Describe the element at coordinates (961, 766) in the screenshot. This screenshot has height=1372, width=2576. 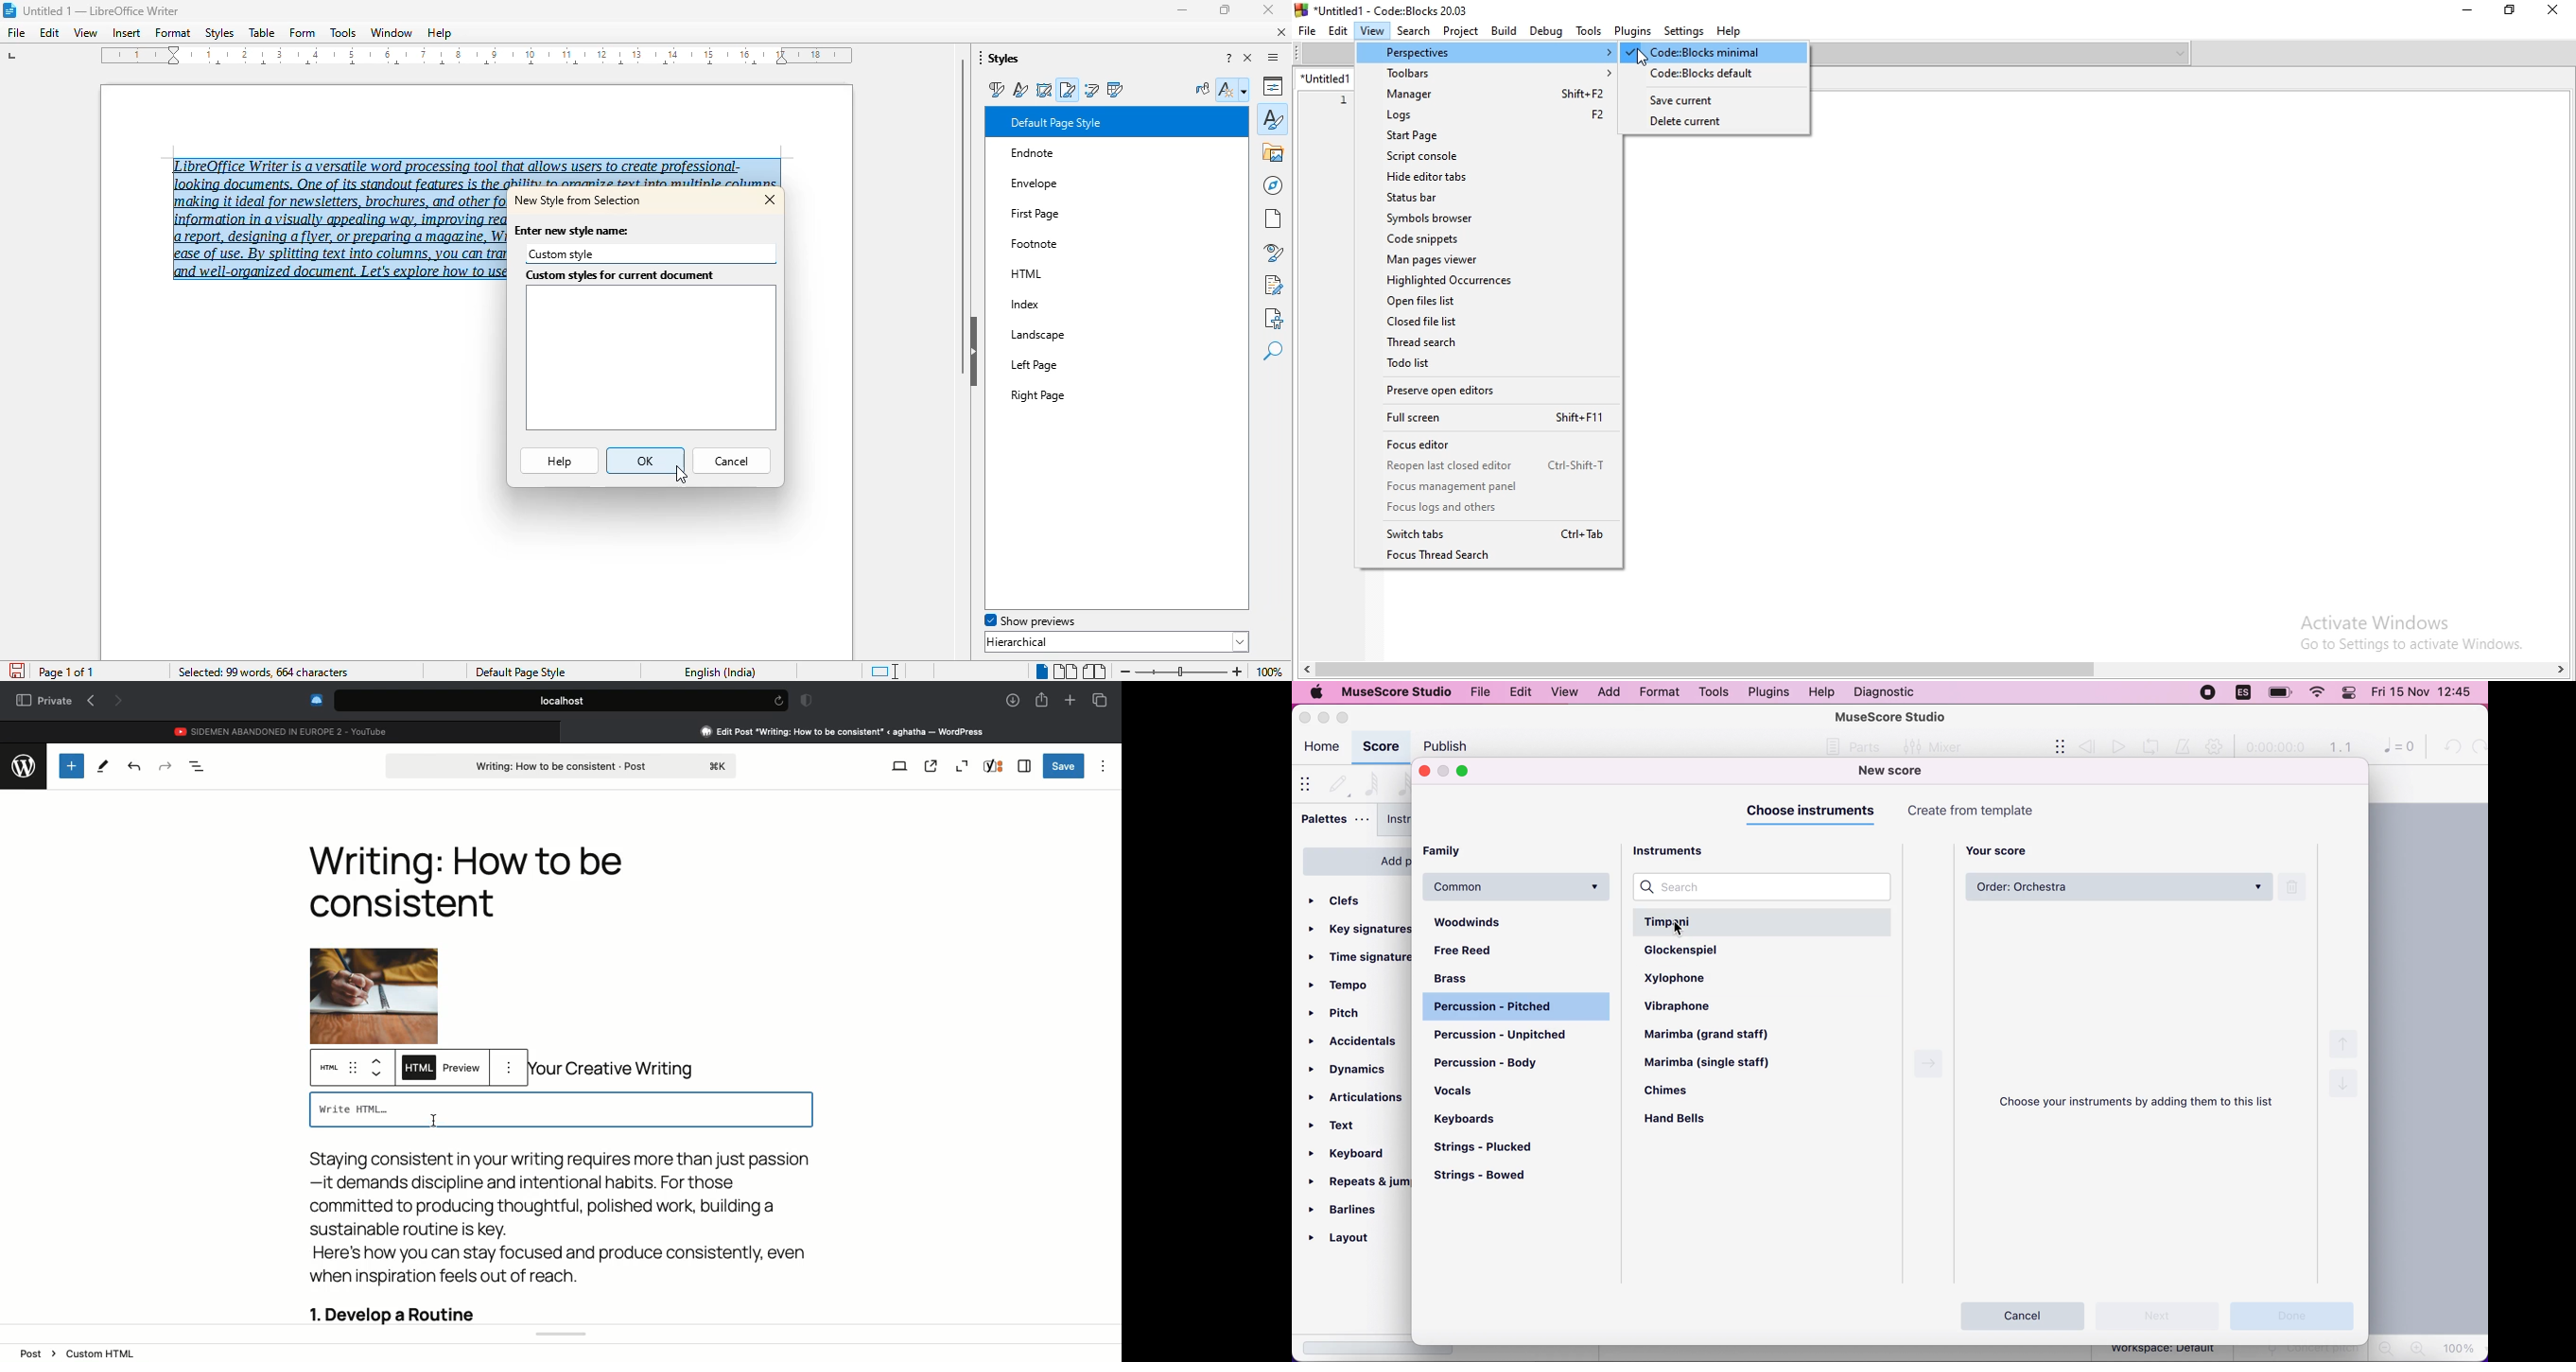
I see `Zoom out` at that location.